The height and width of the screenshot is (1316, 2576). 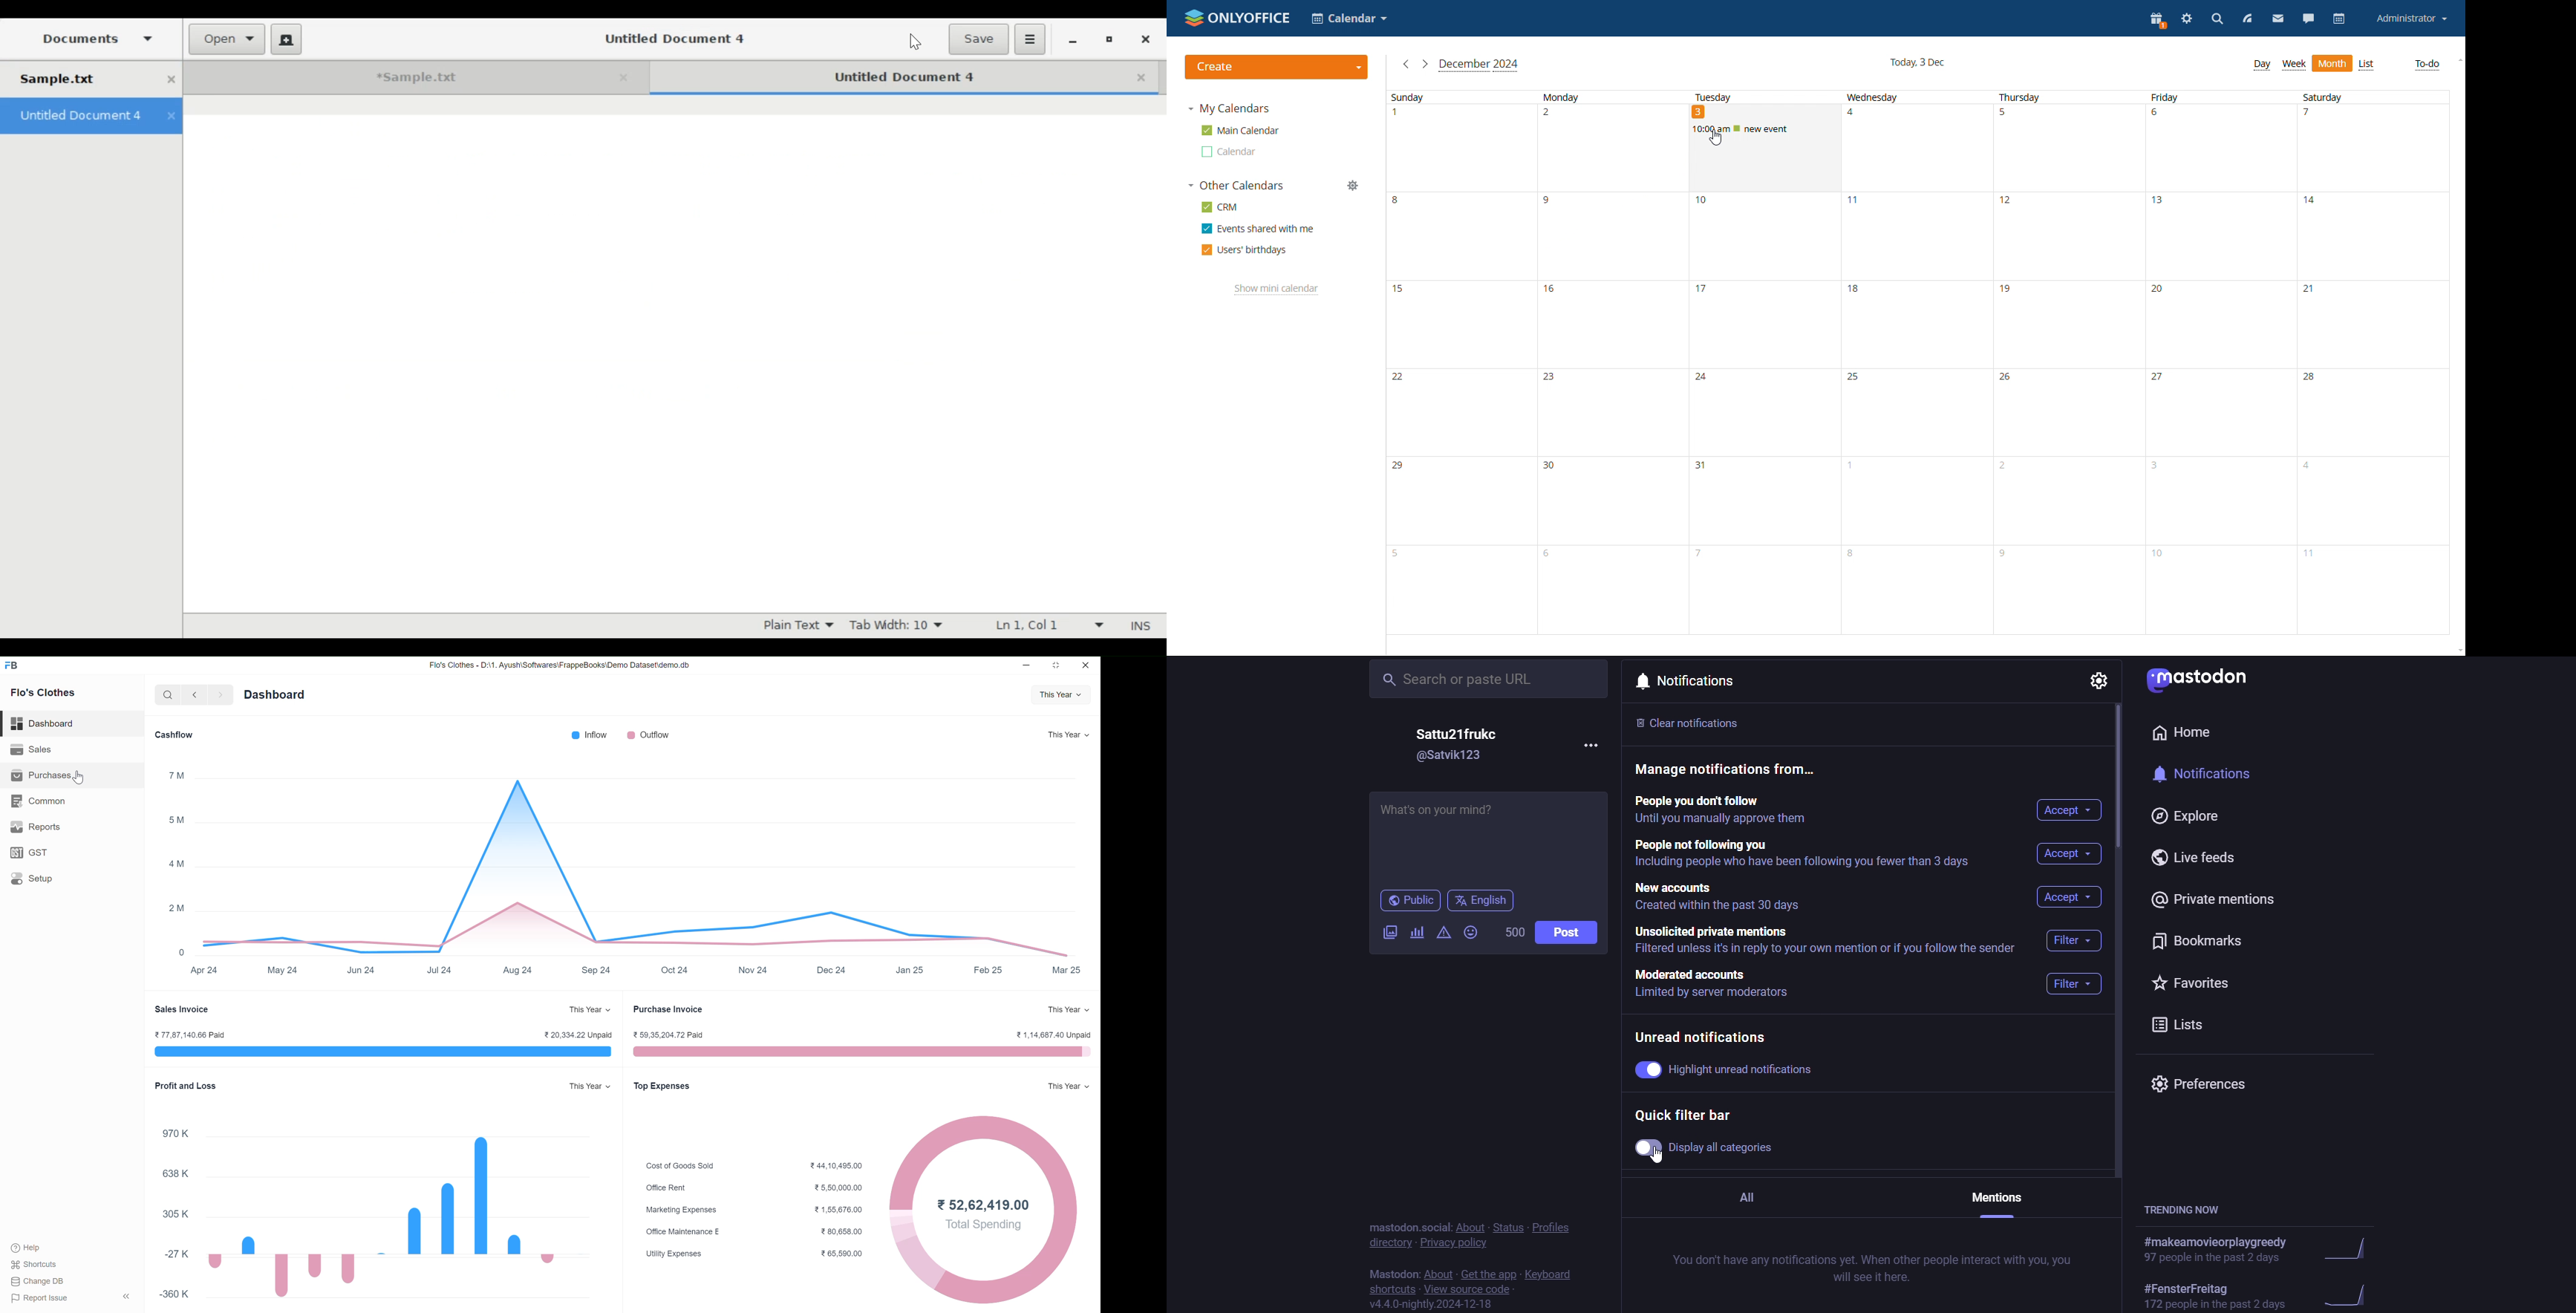 What do you see at coordinates (398, 1212) in the screenshot?
I see `bar graph` at bounding box center [398, 1212].